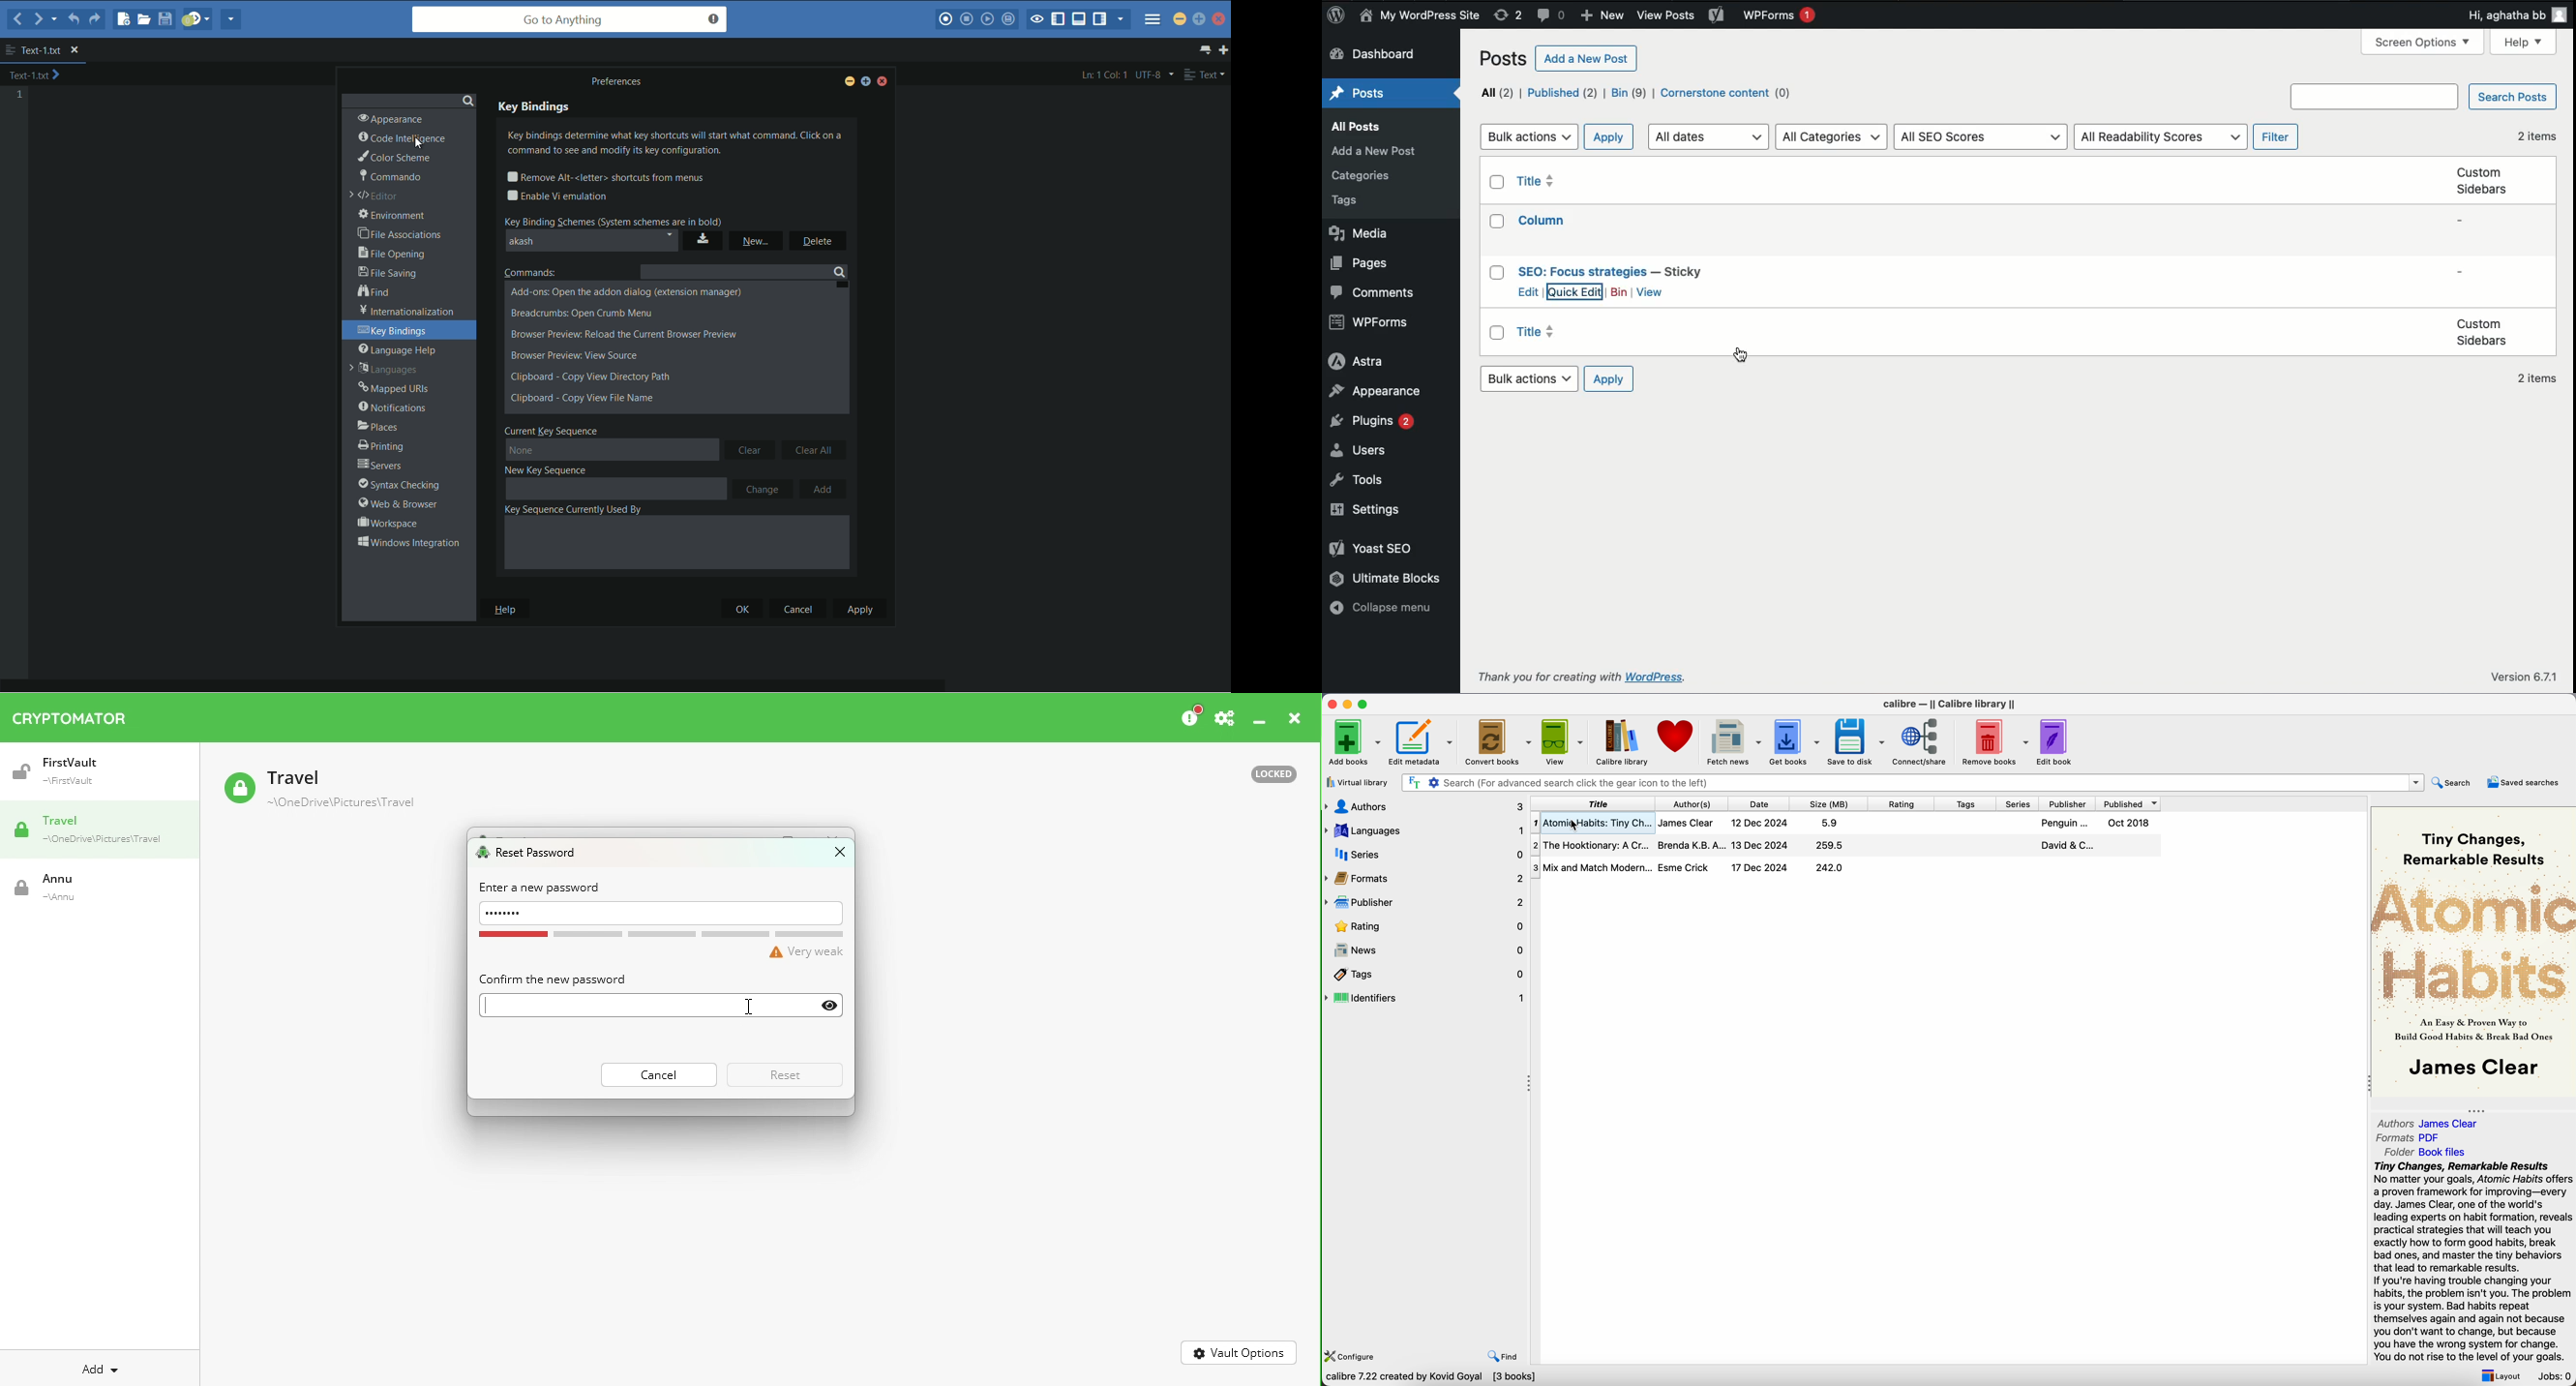 Image resolution: width=2576 pixels, height=1400 pixels. What do you see at coordinates (390, 118) in the screenshot?
I see `appearance` at bounding box center [390, 118].